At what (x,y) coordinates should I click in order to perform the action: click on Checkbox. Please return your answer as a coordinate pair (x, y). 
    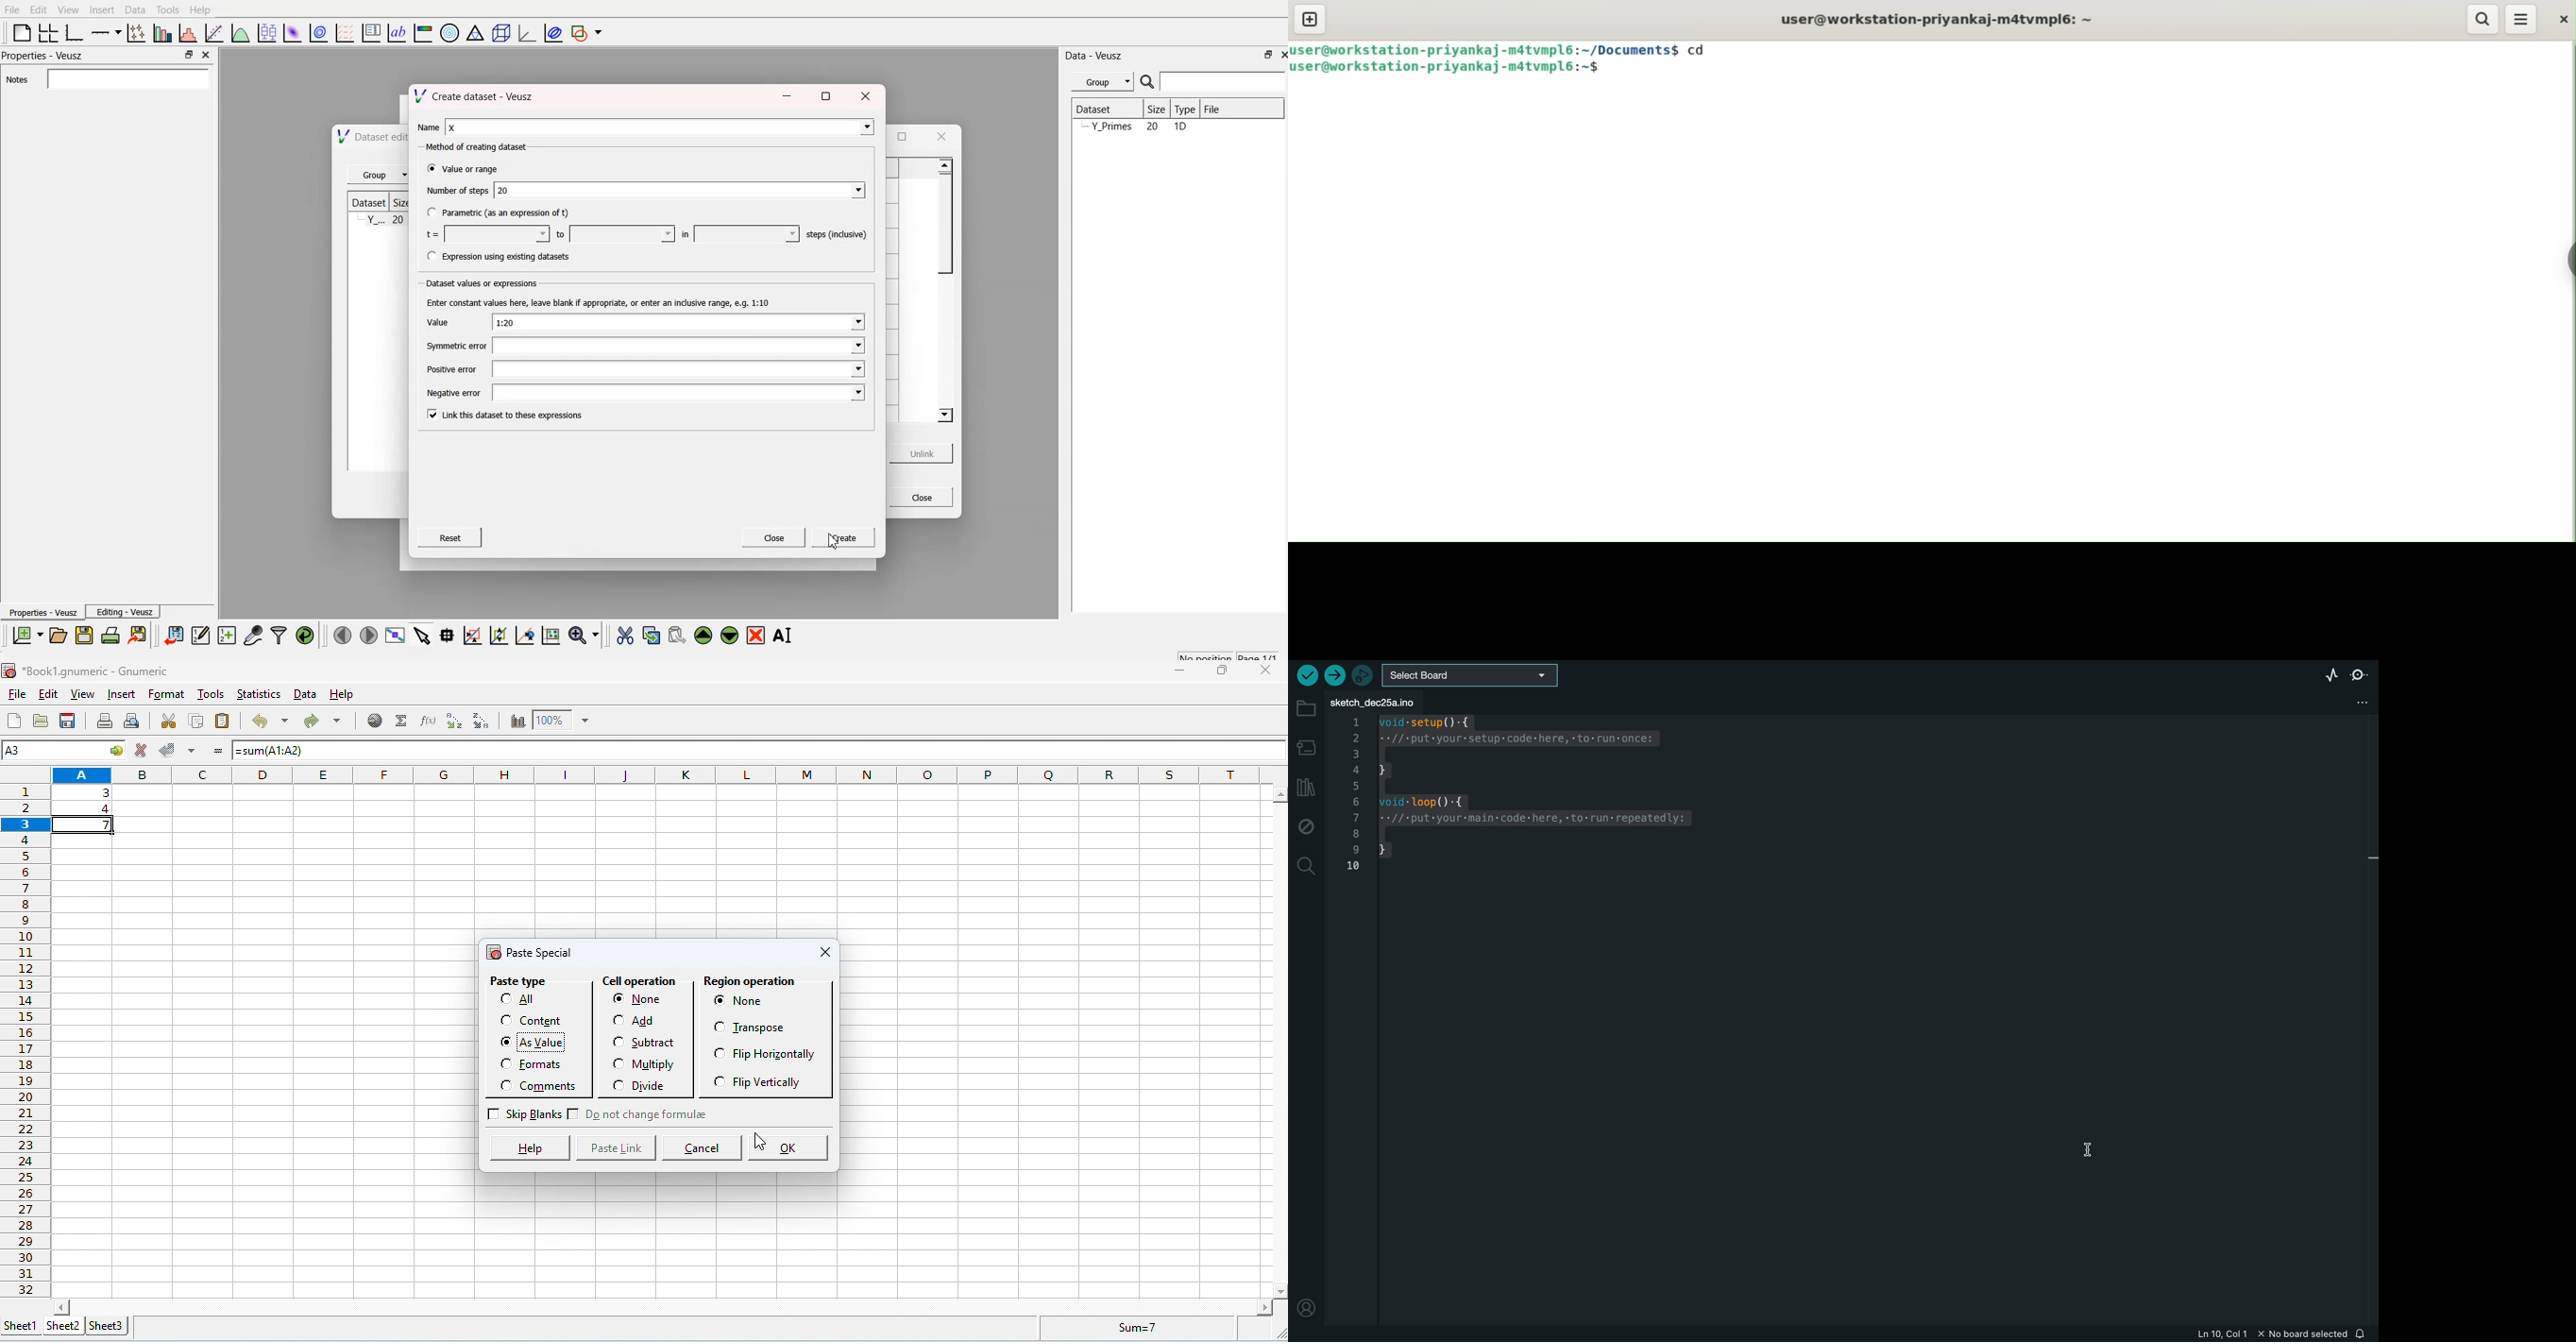
    Looking at the image, I should click on (503, 1041).